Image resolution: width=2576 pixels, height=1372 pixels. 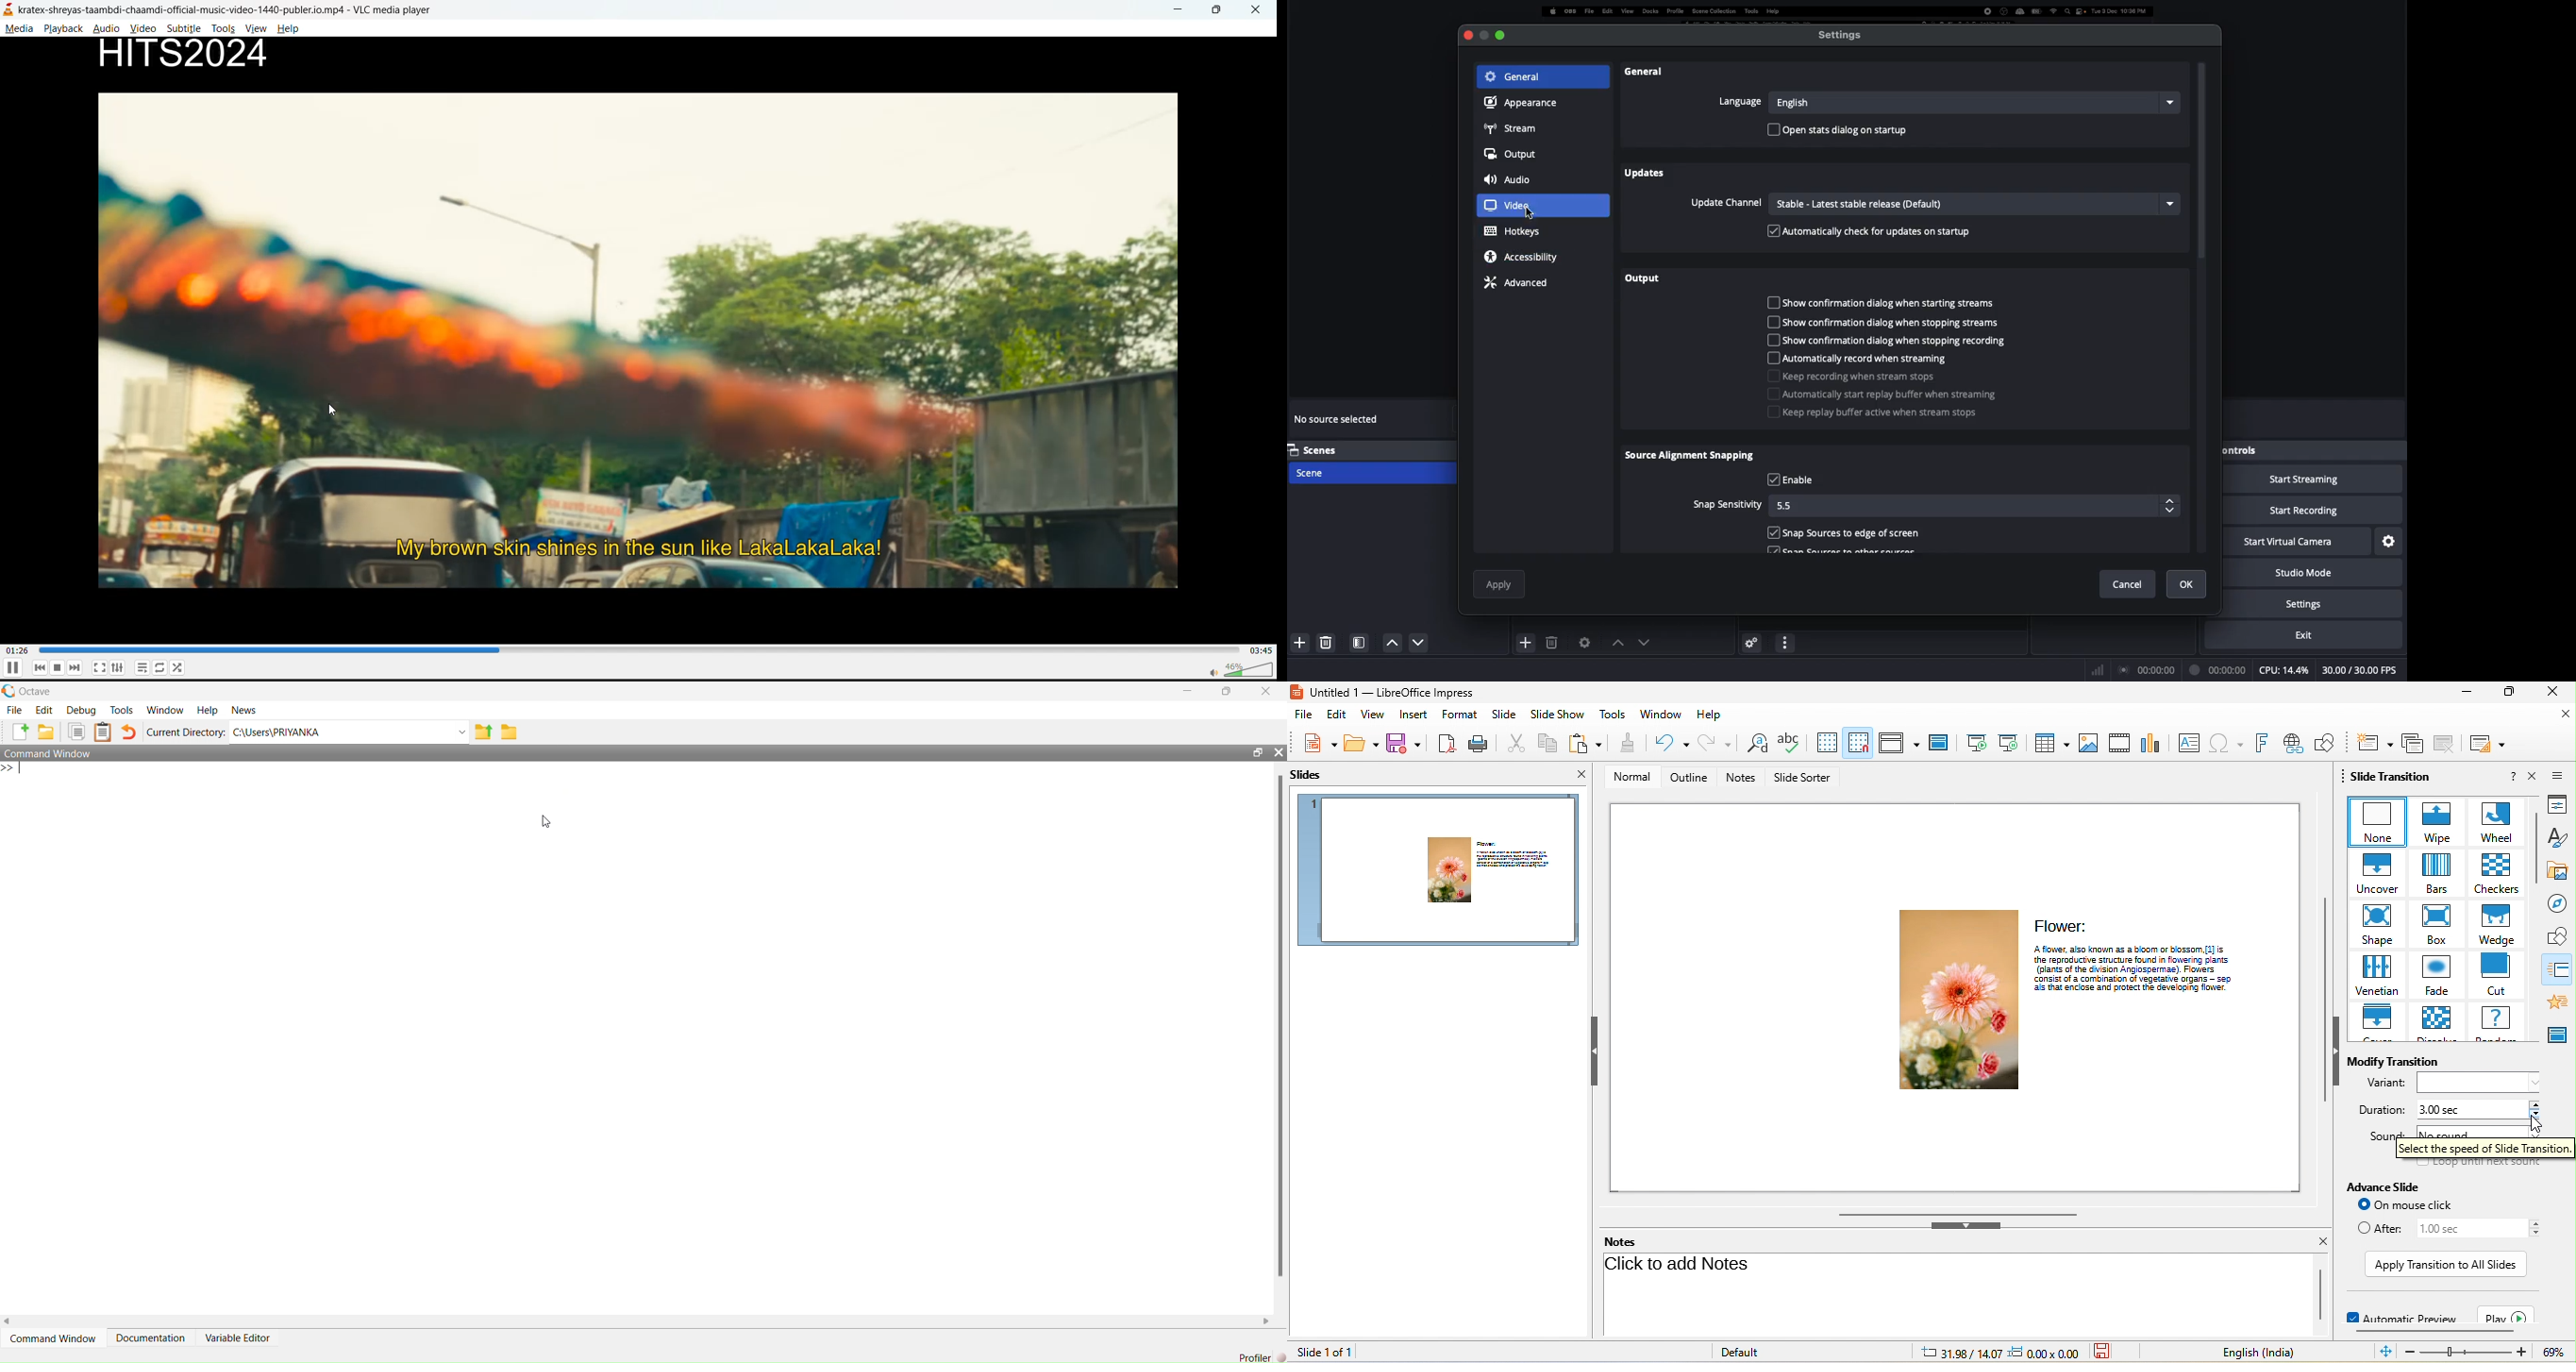 I want to click on display to grid, so click(x=1822, y=743).